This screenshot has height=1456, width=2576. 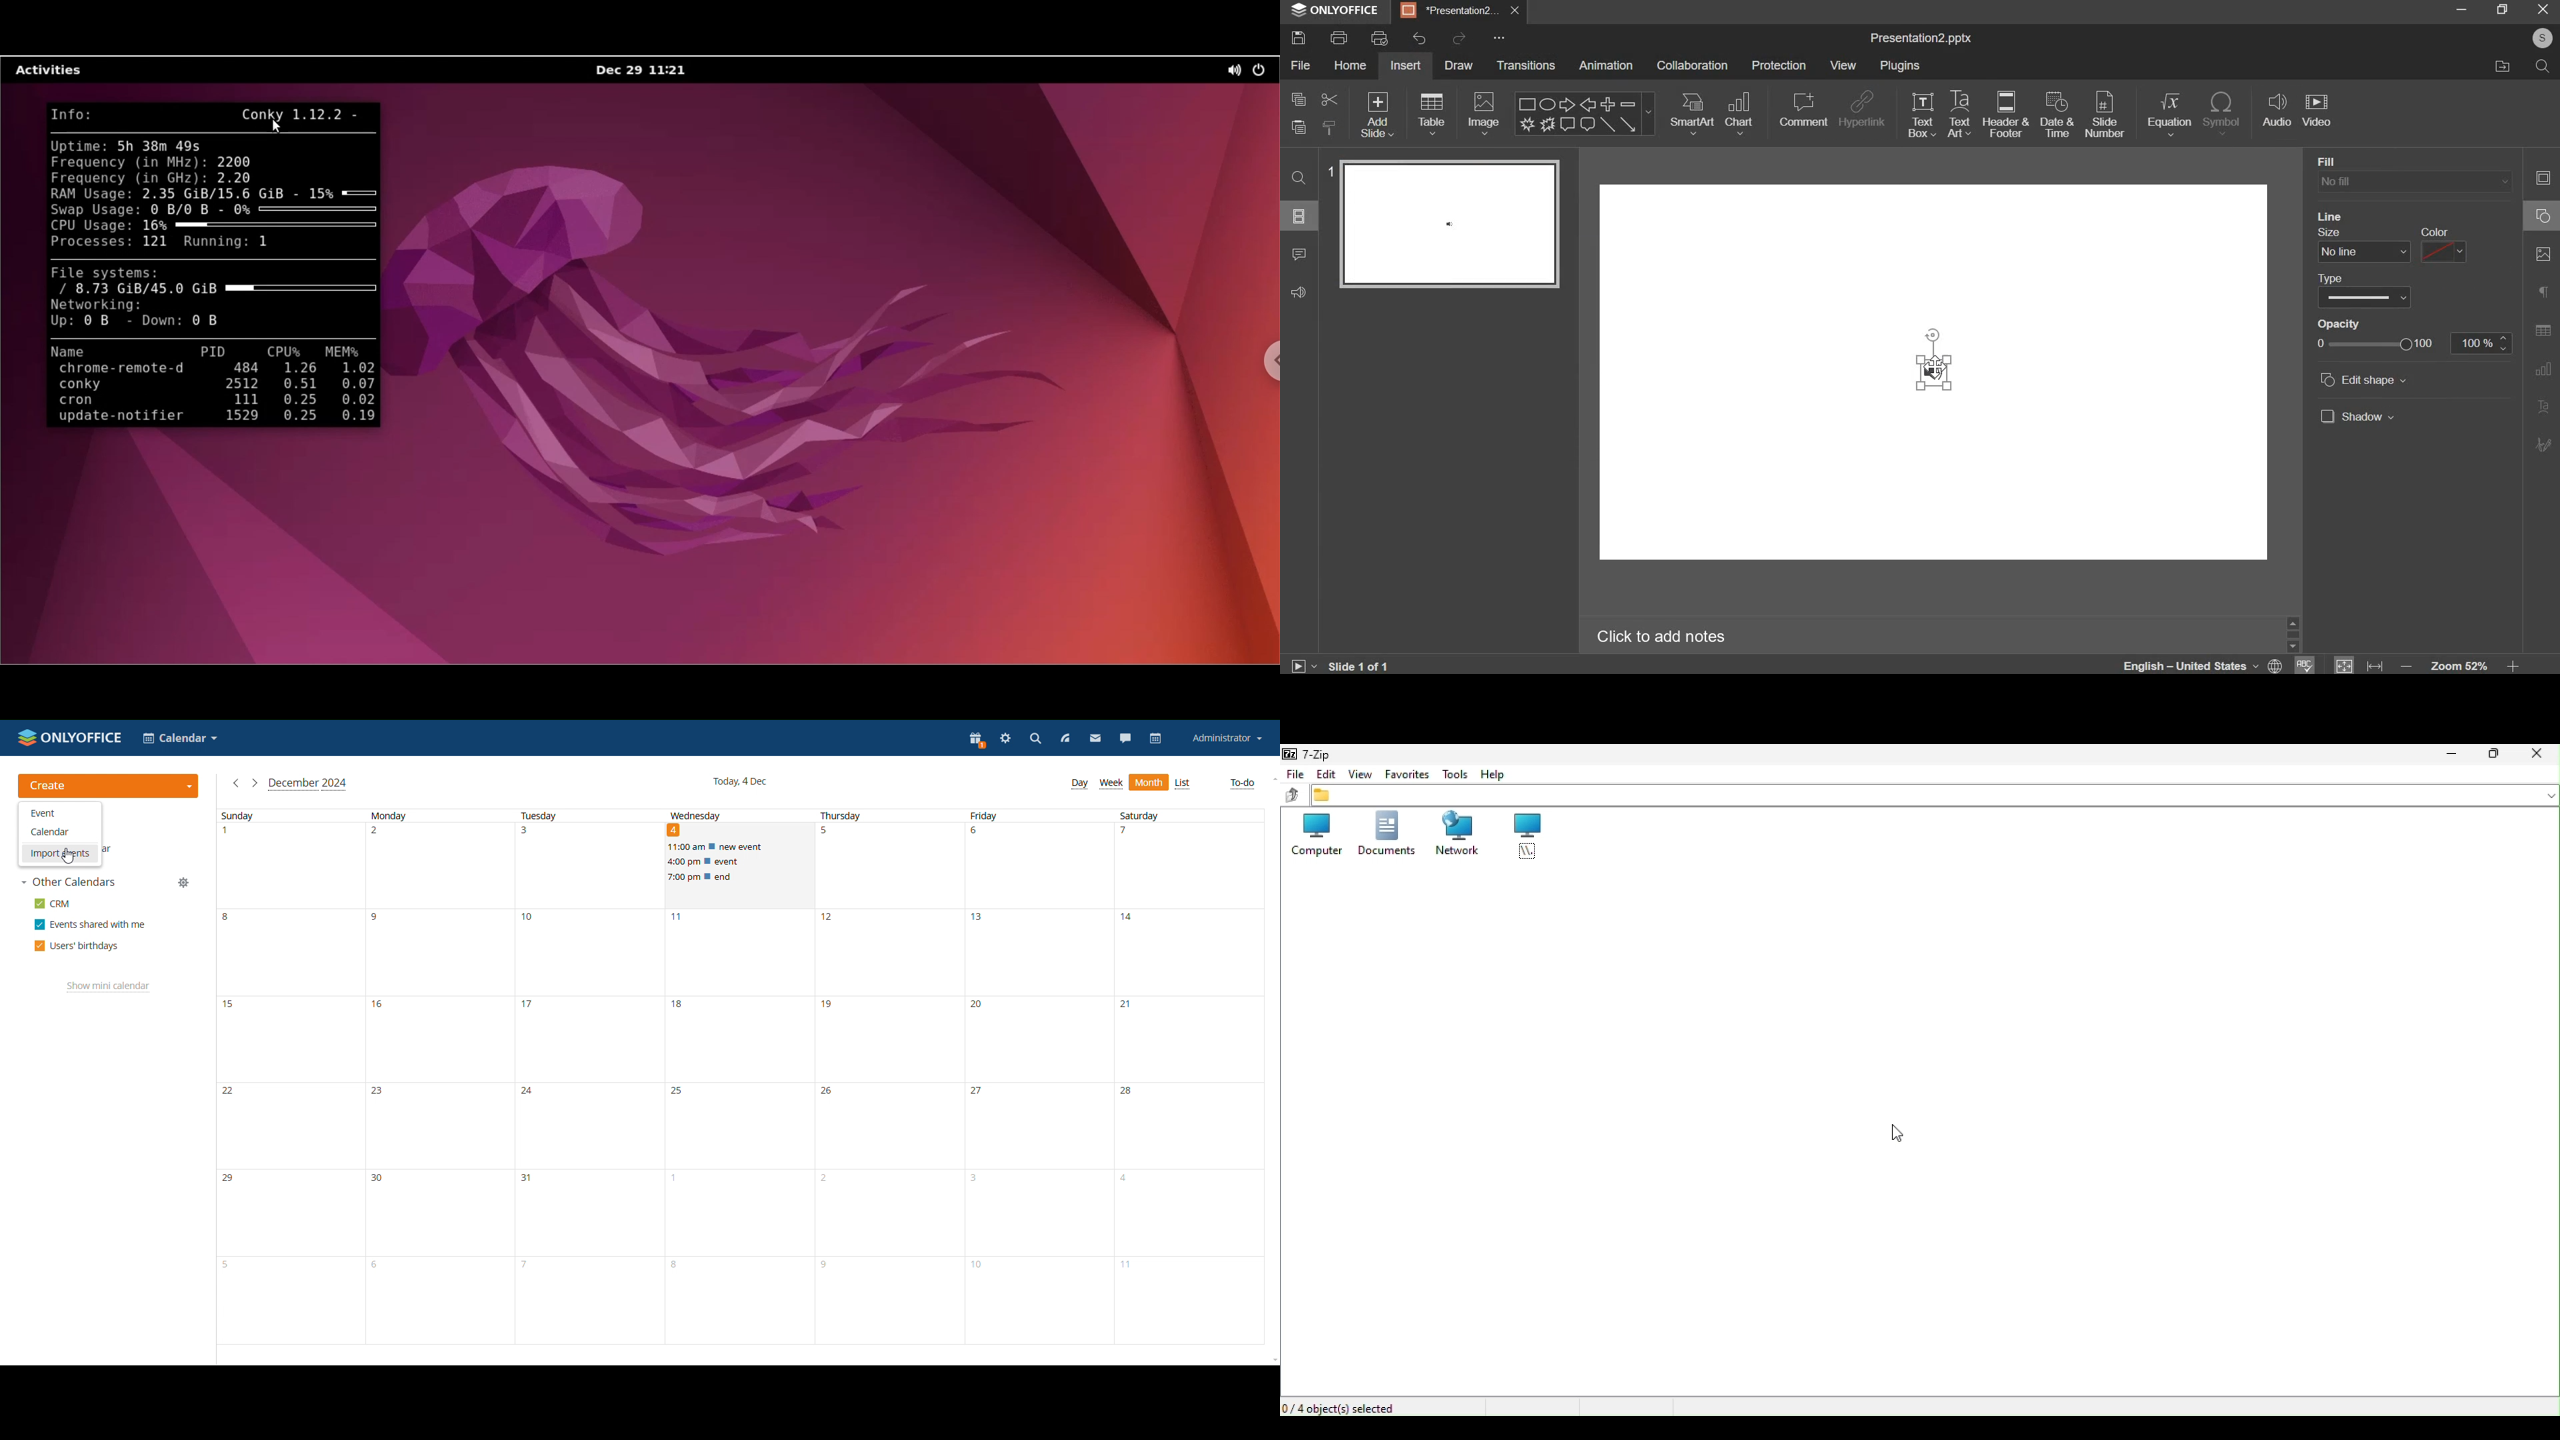 What do you see at coordinates (2364, 252) in the screenshot?
I see `line size` at bounding box center [2364, 252].